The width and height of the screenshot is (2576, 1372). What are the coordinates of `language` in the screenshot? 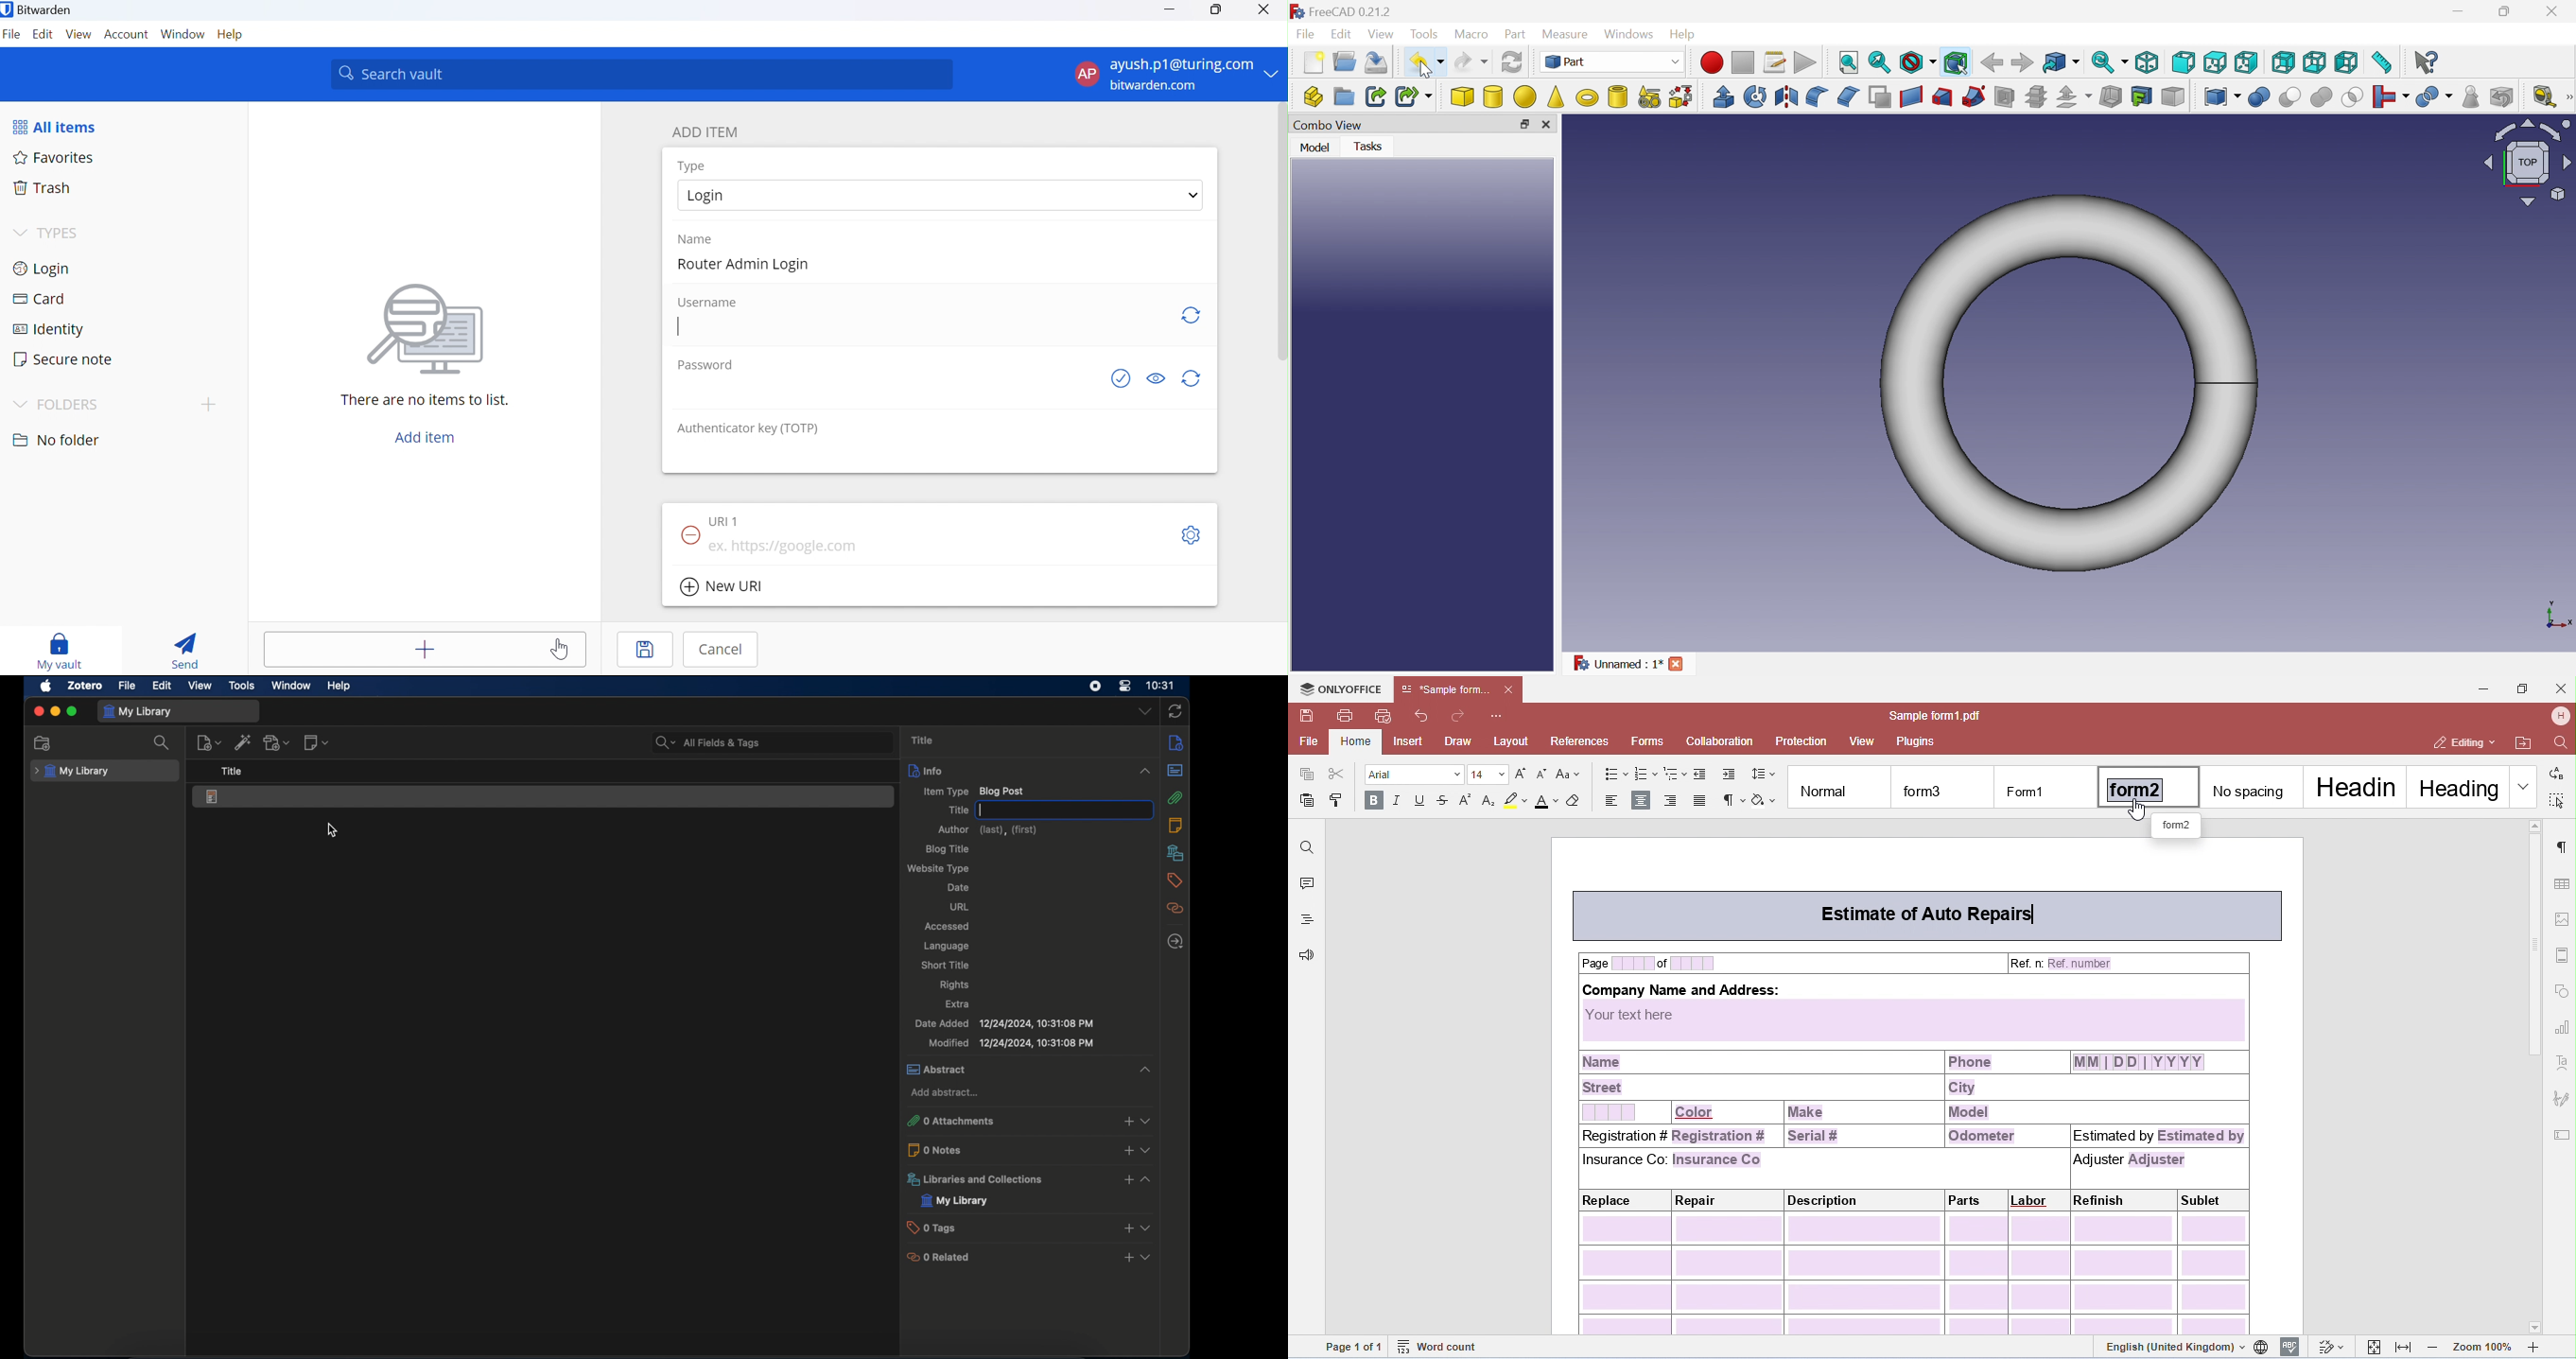 It's located at (948, 947).